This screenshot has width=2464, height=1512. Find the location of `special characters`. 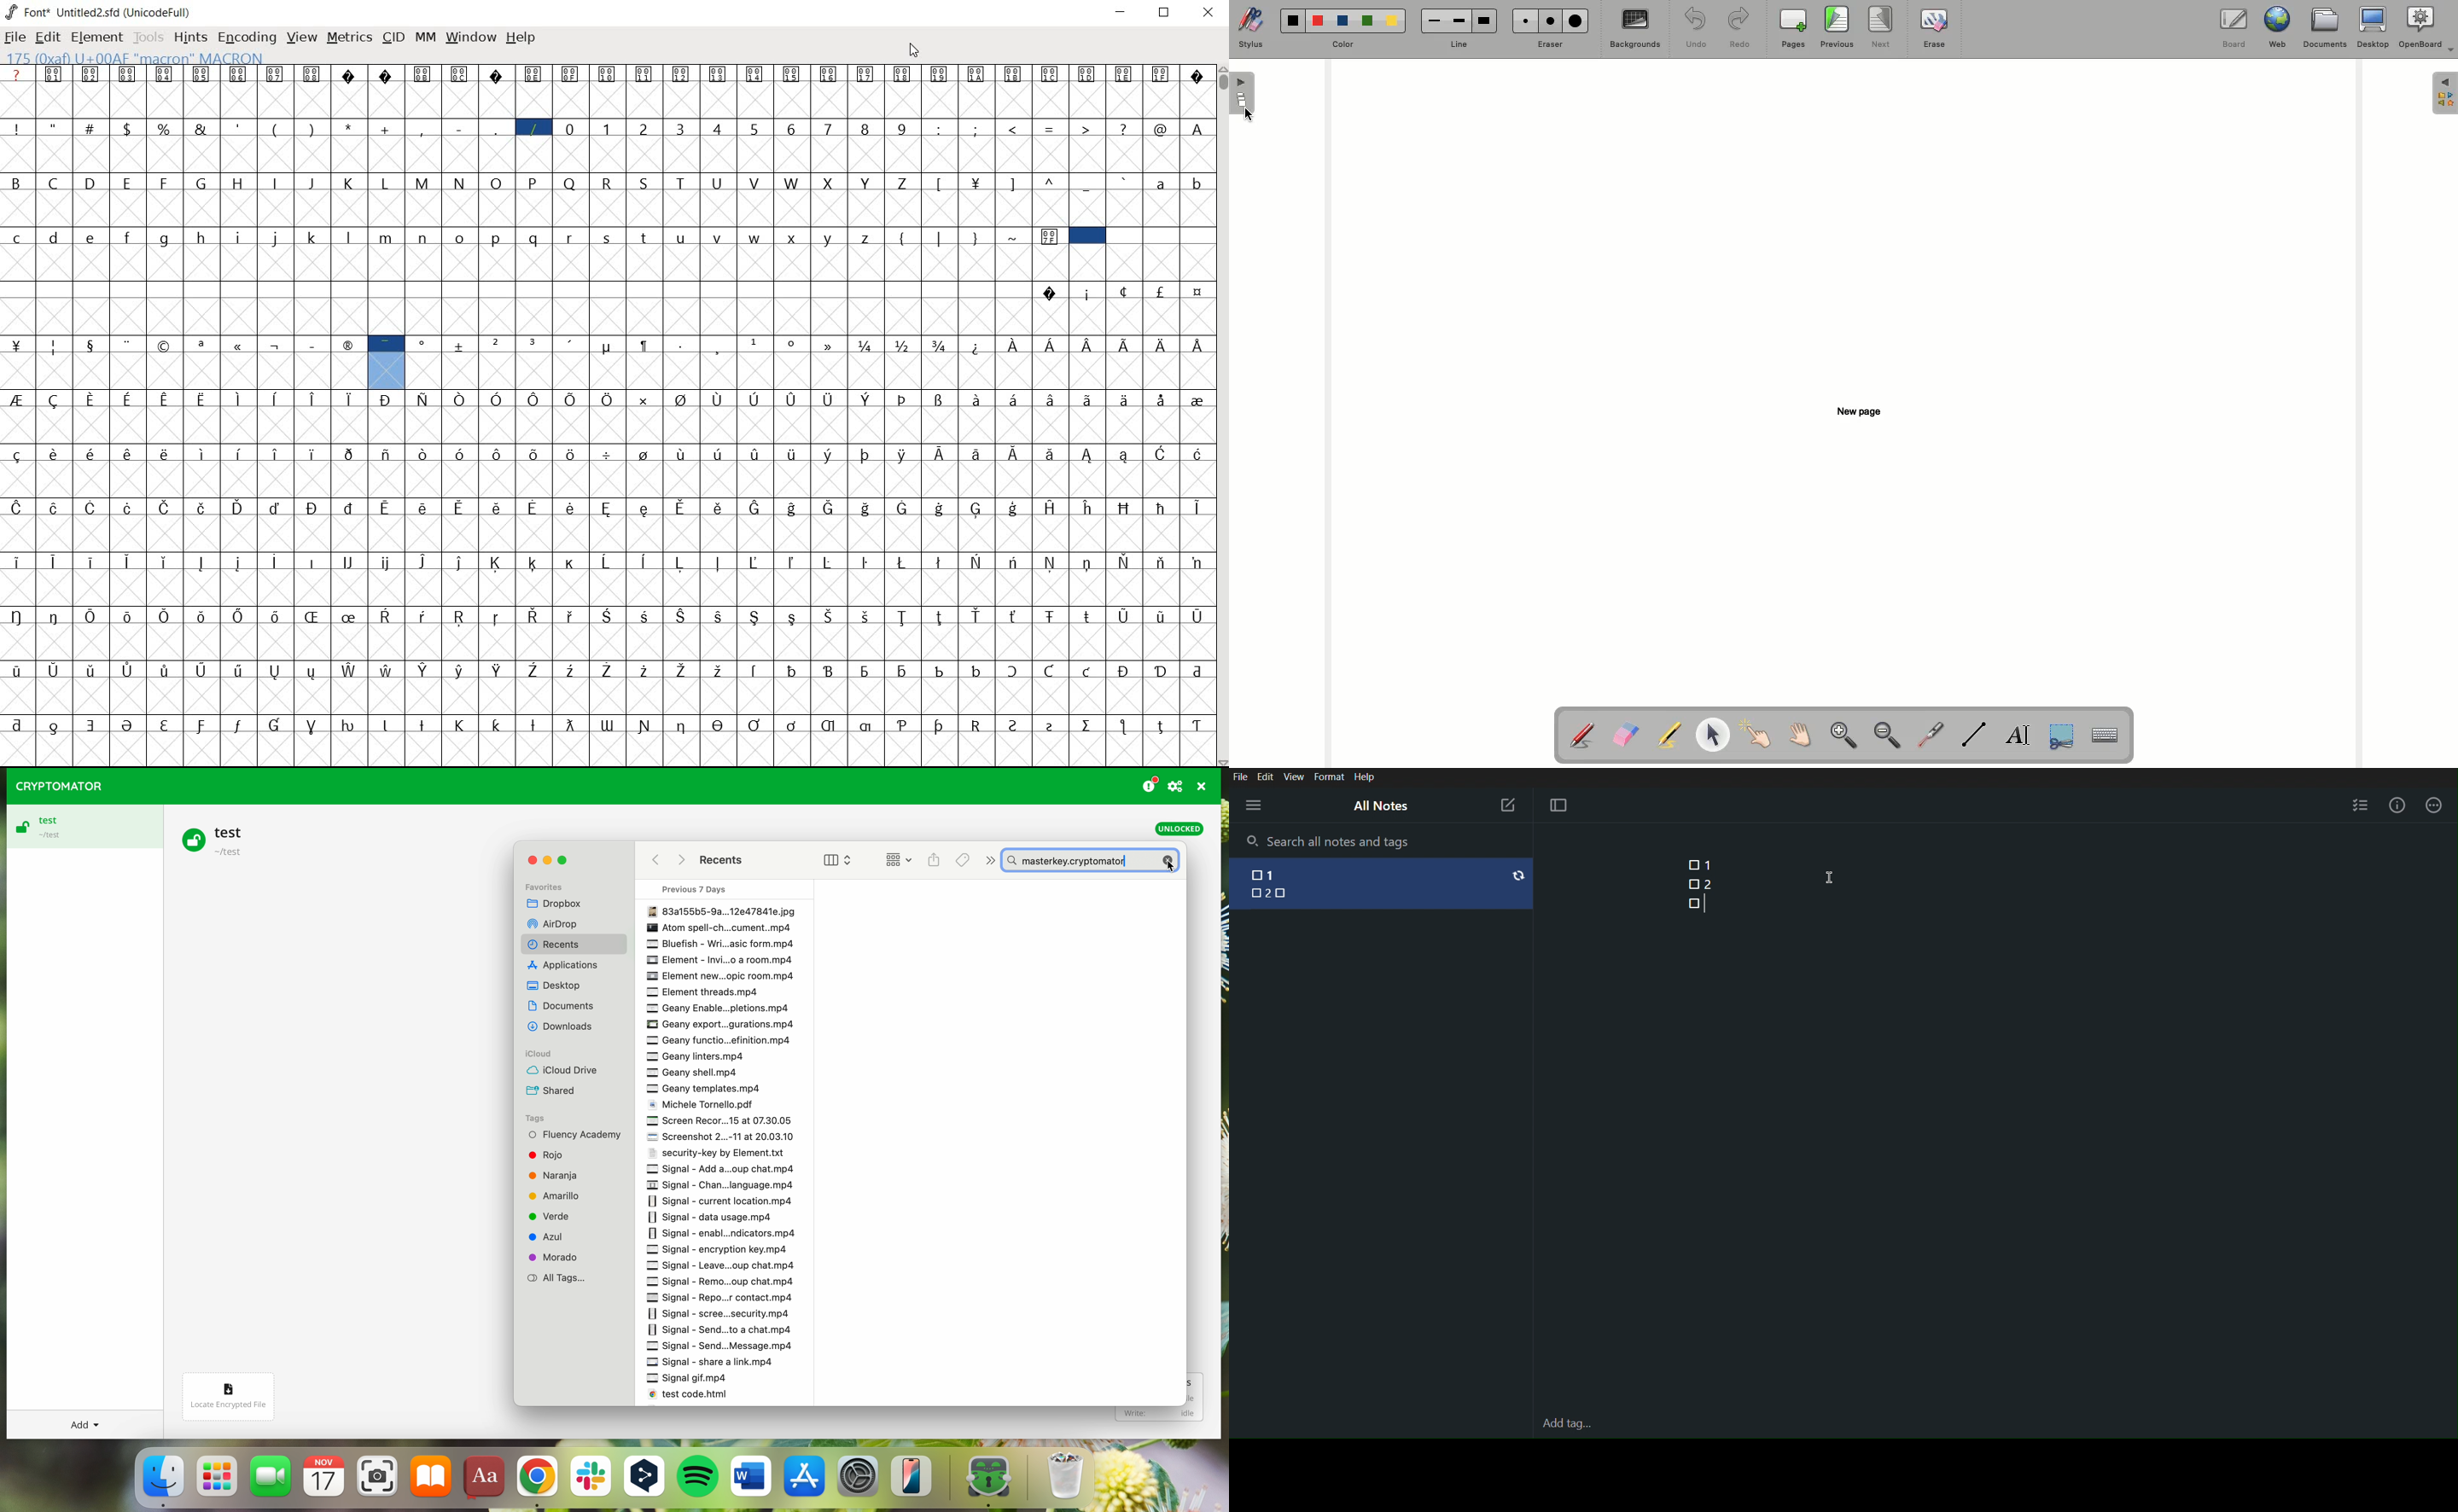

special characters is located at coordinates (1066, 197).